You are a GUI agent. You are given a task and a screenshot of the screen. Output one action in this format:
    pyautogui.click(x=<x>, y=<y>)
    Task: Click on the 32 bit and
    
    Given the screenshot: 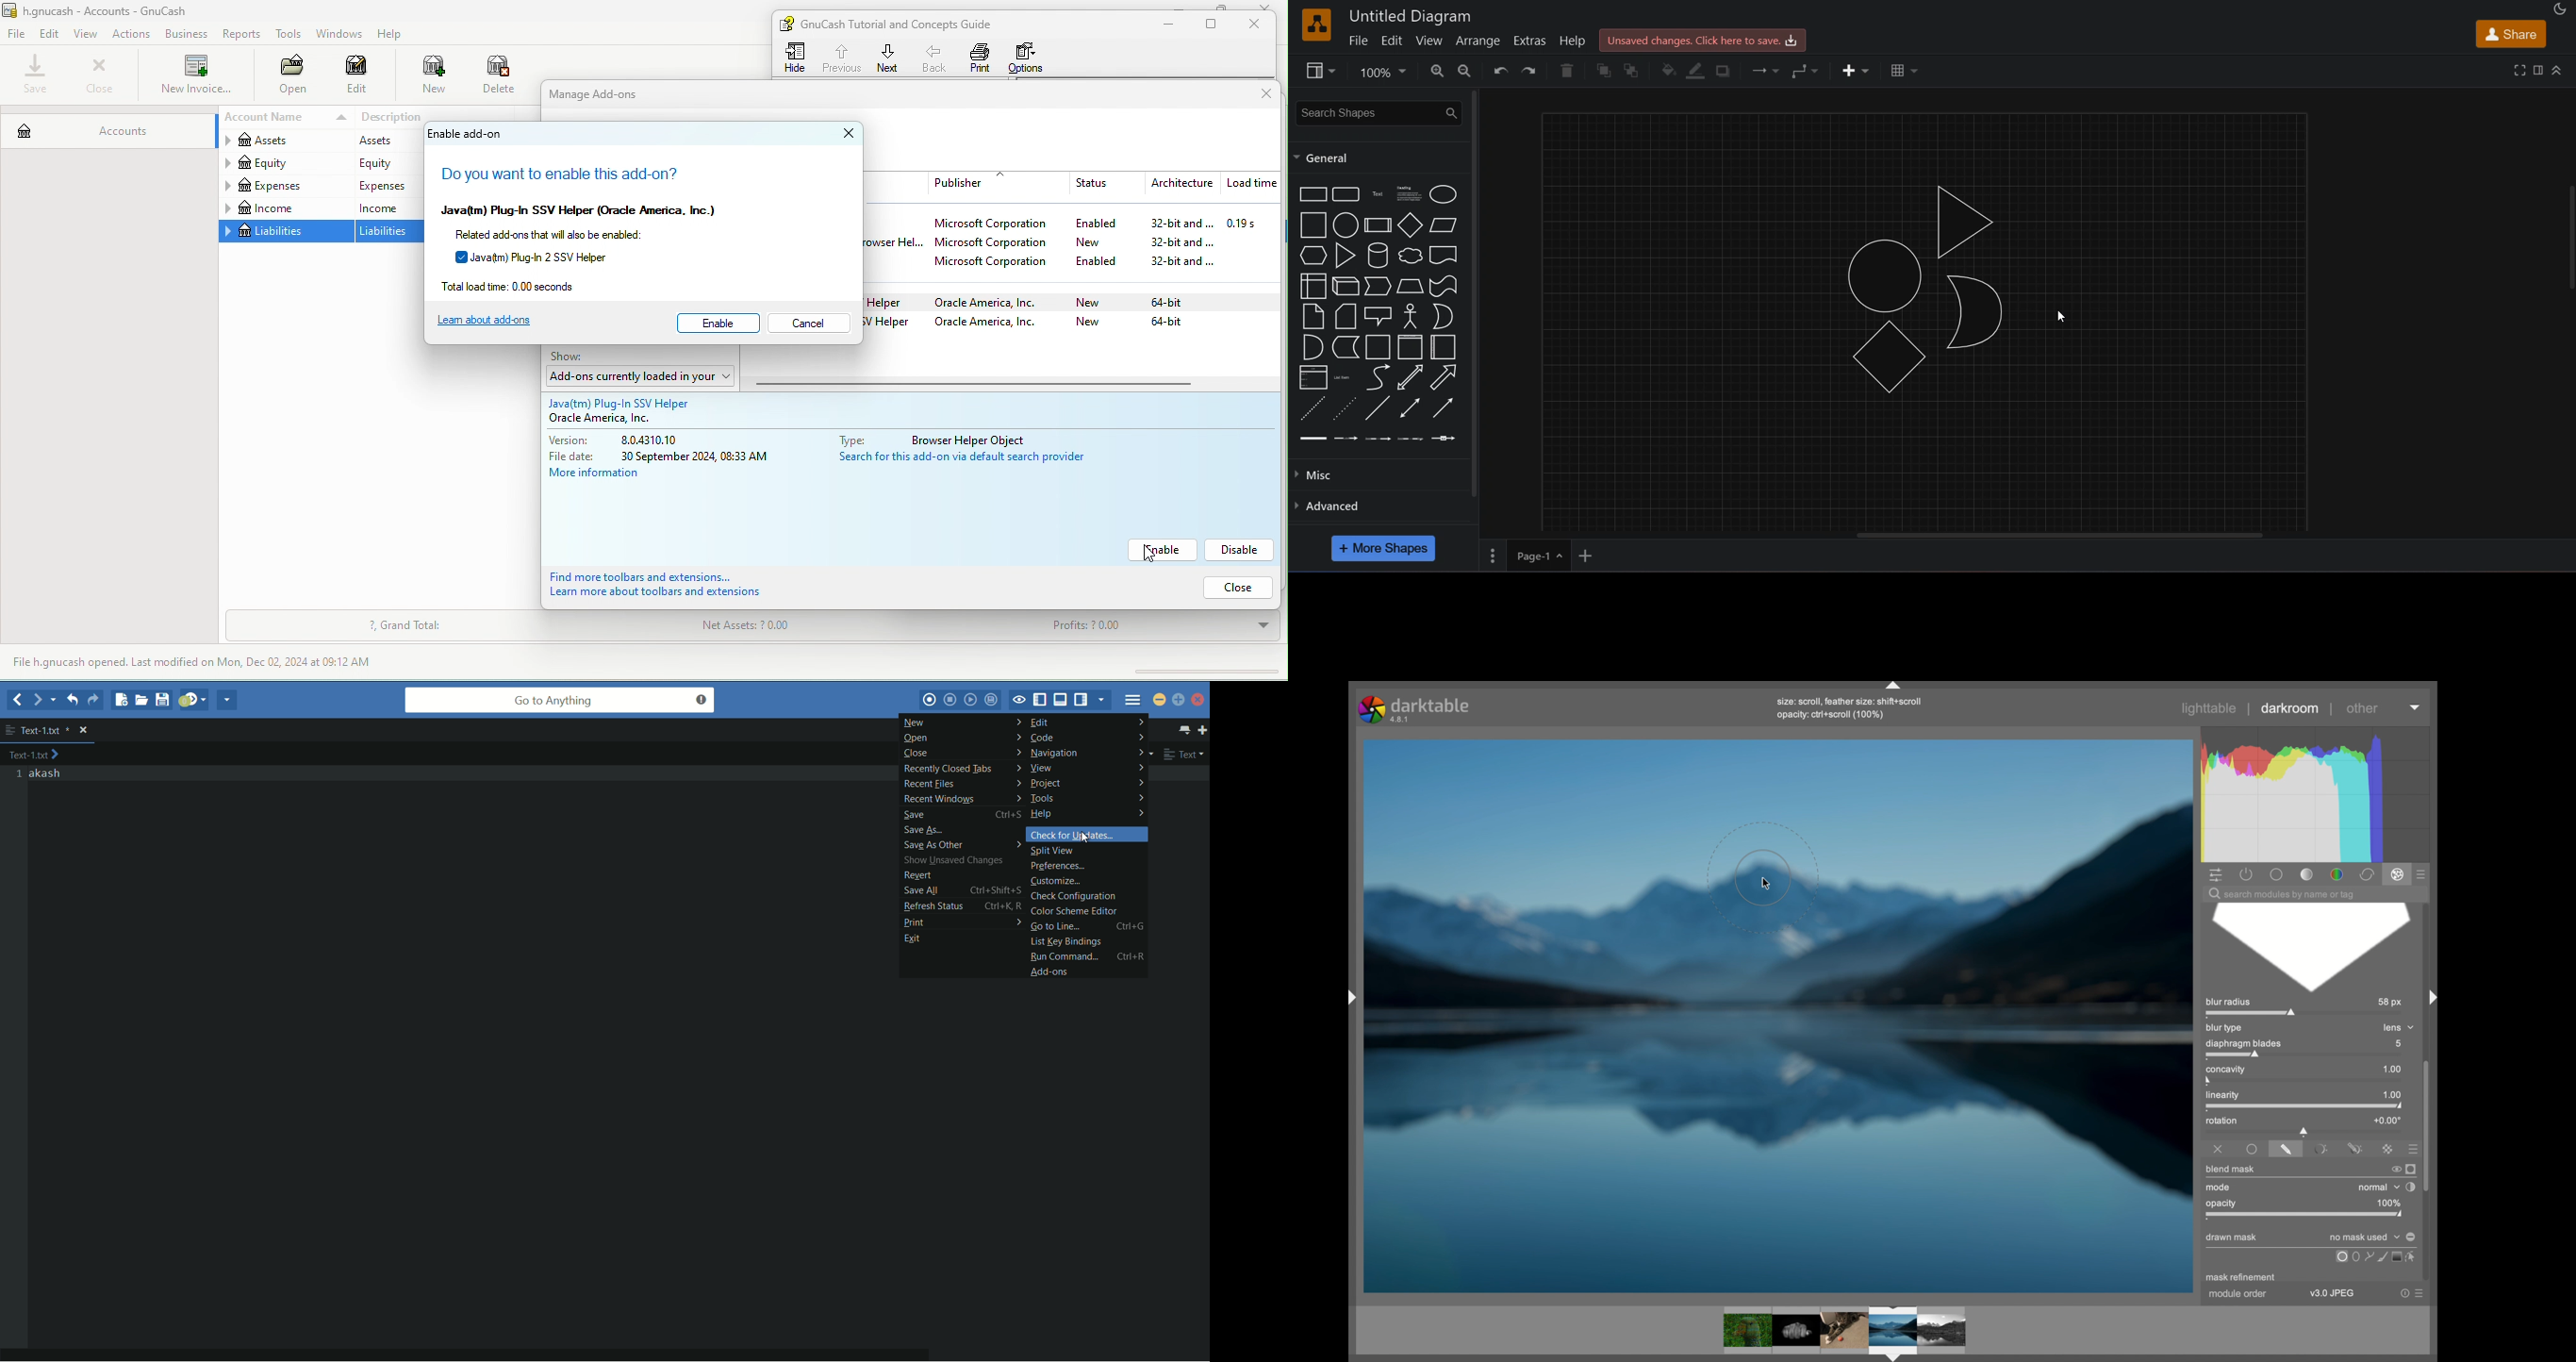 What is the action you would take?
    pyautogui.click(x=1181, y=242)
    